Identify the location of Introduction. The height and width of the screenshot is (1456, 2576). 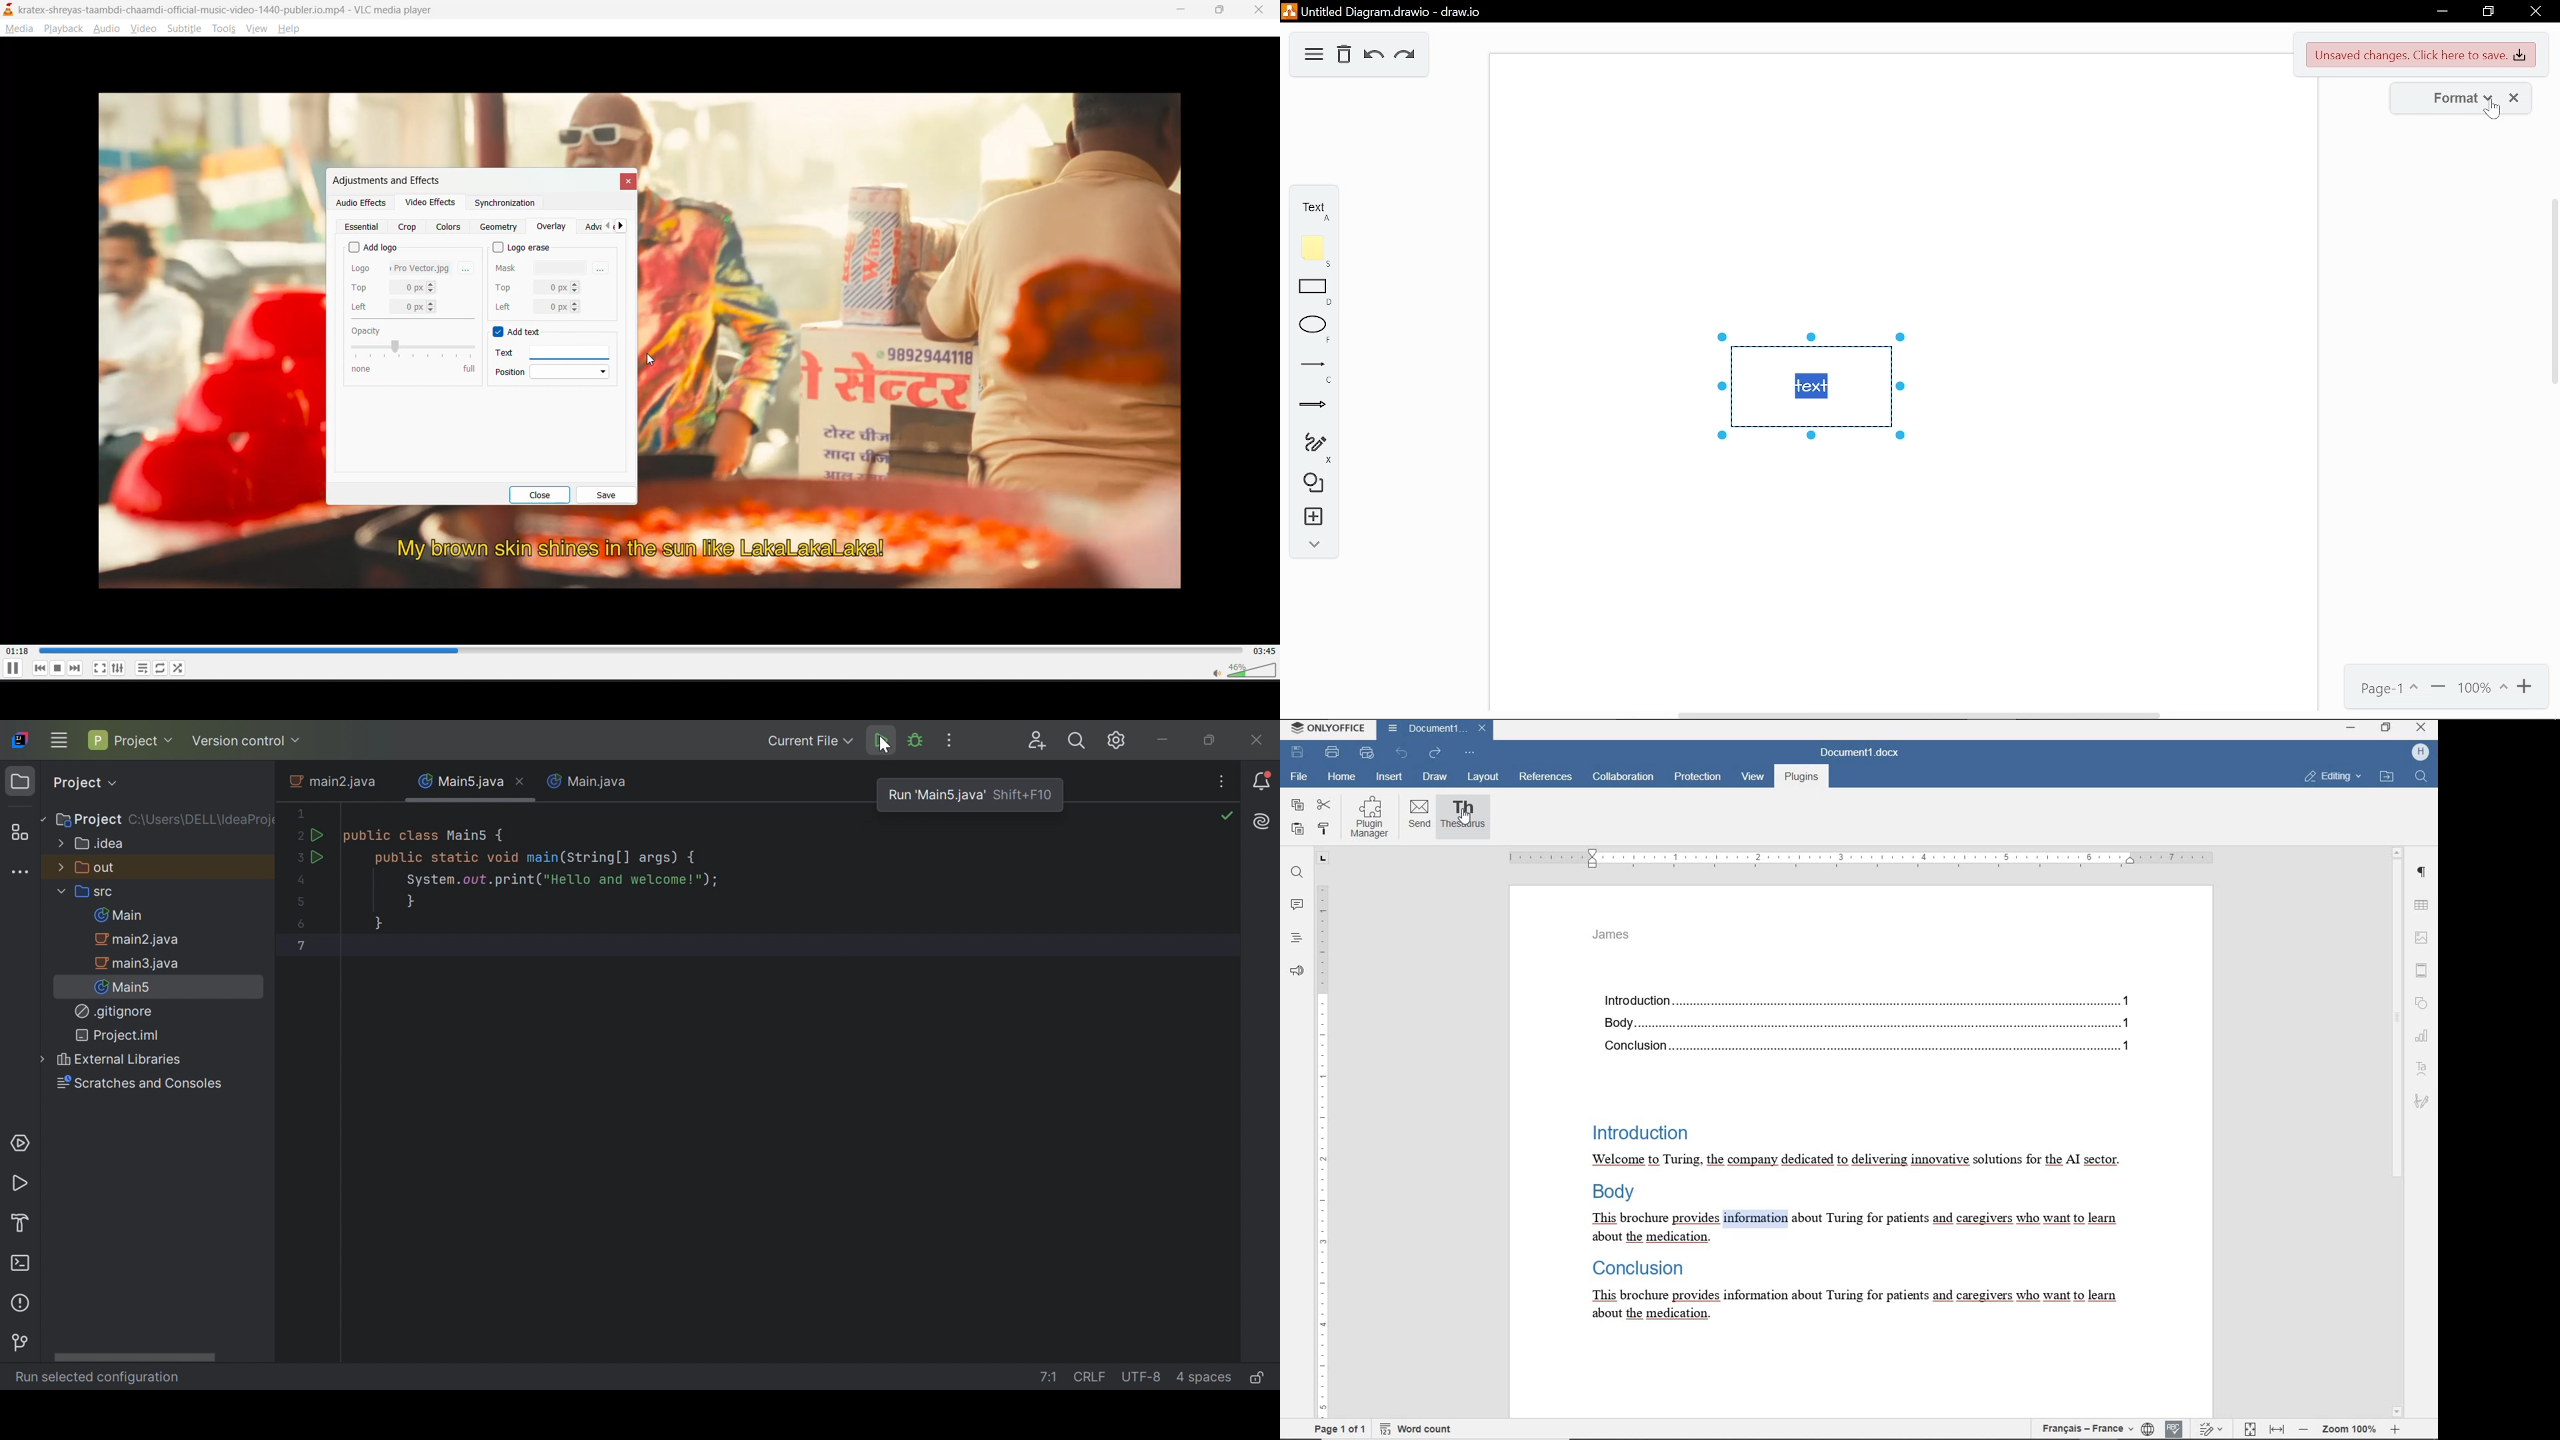
(1638, 1130).